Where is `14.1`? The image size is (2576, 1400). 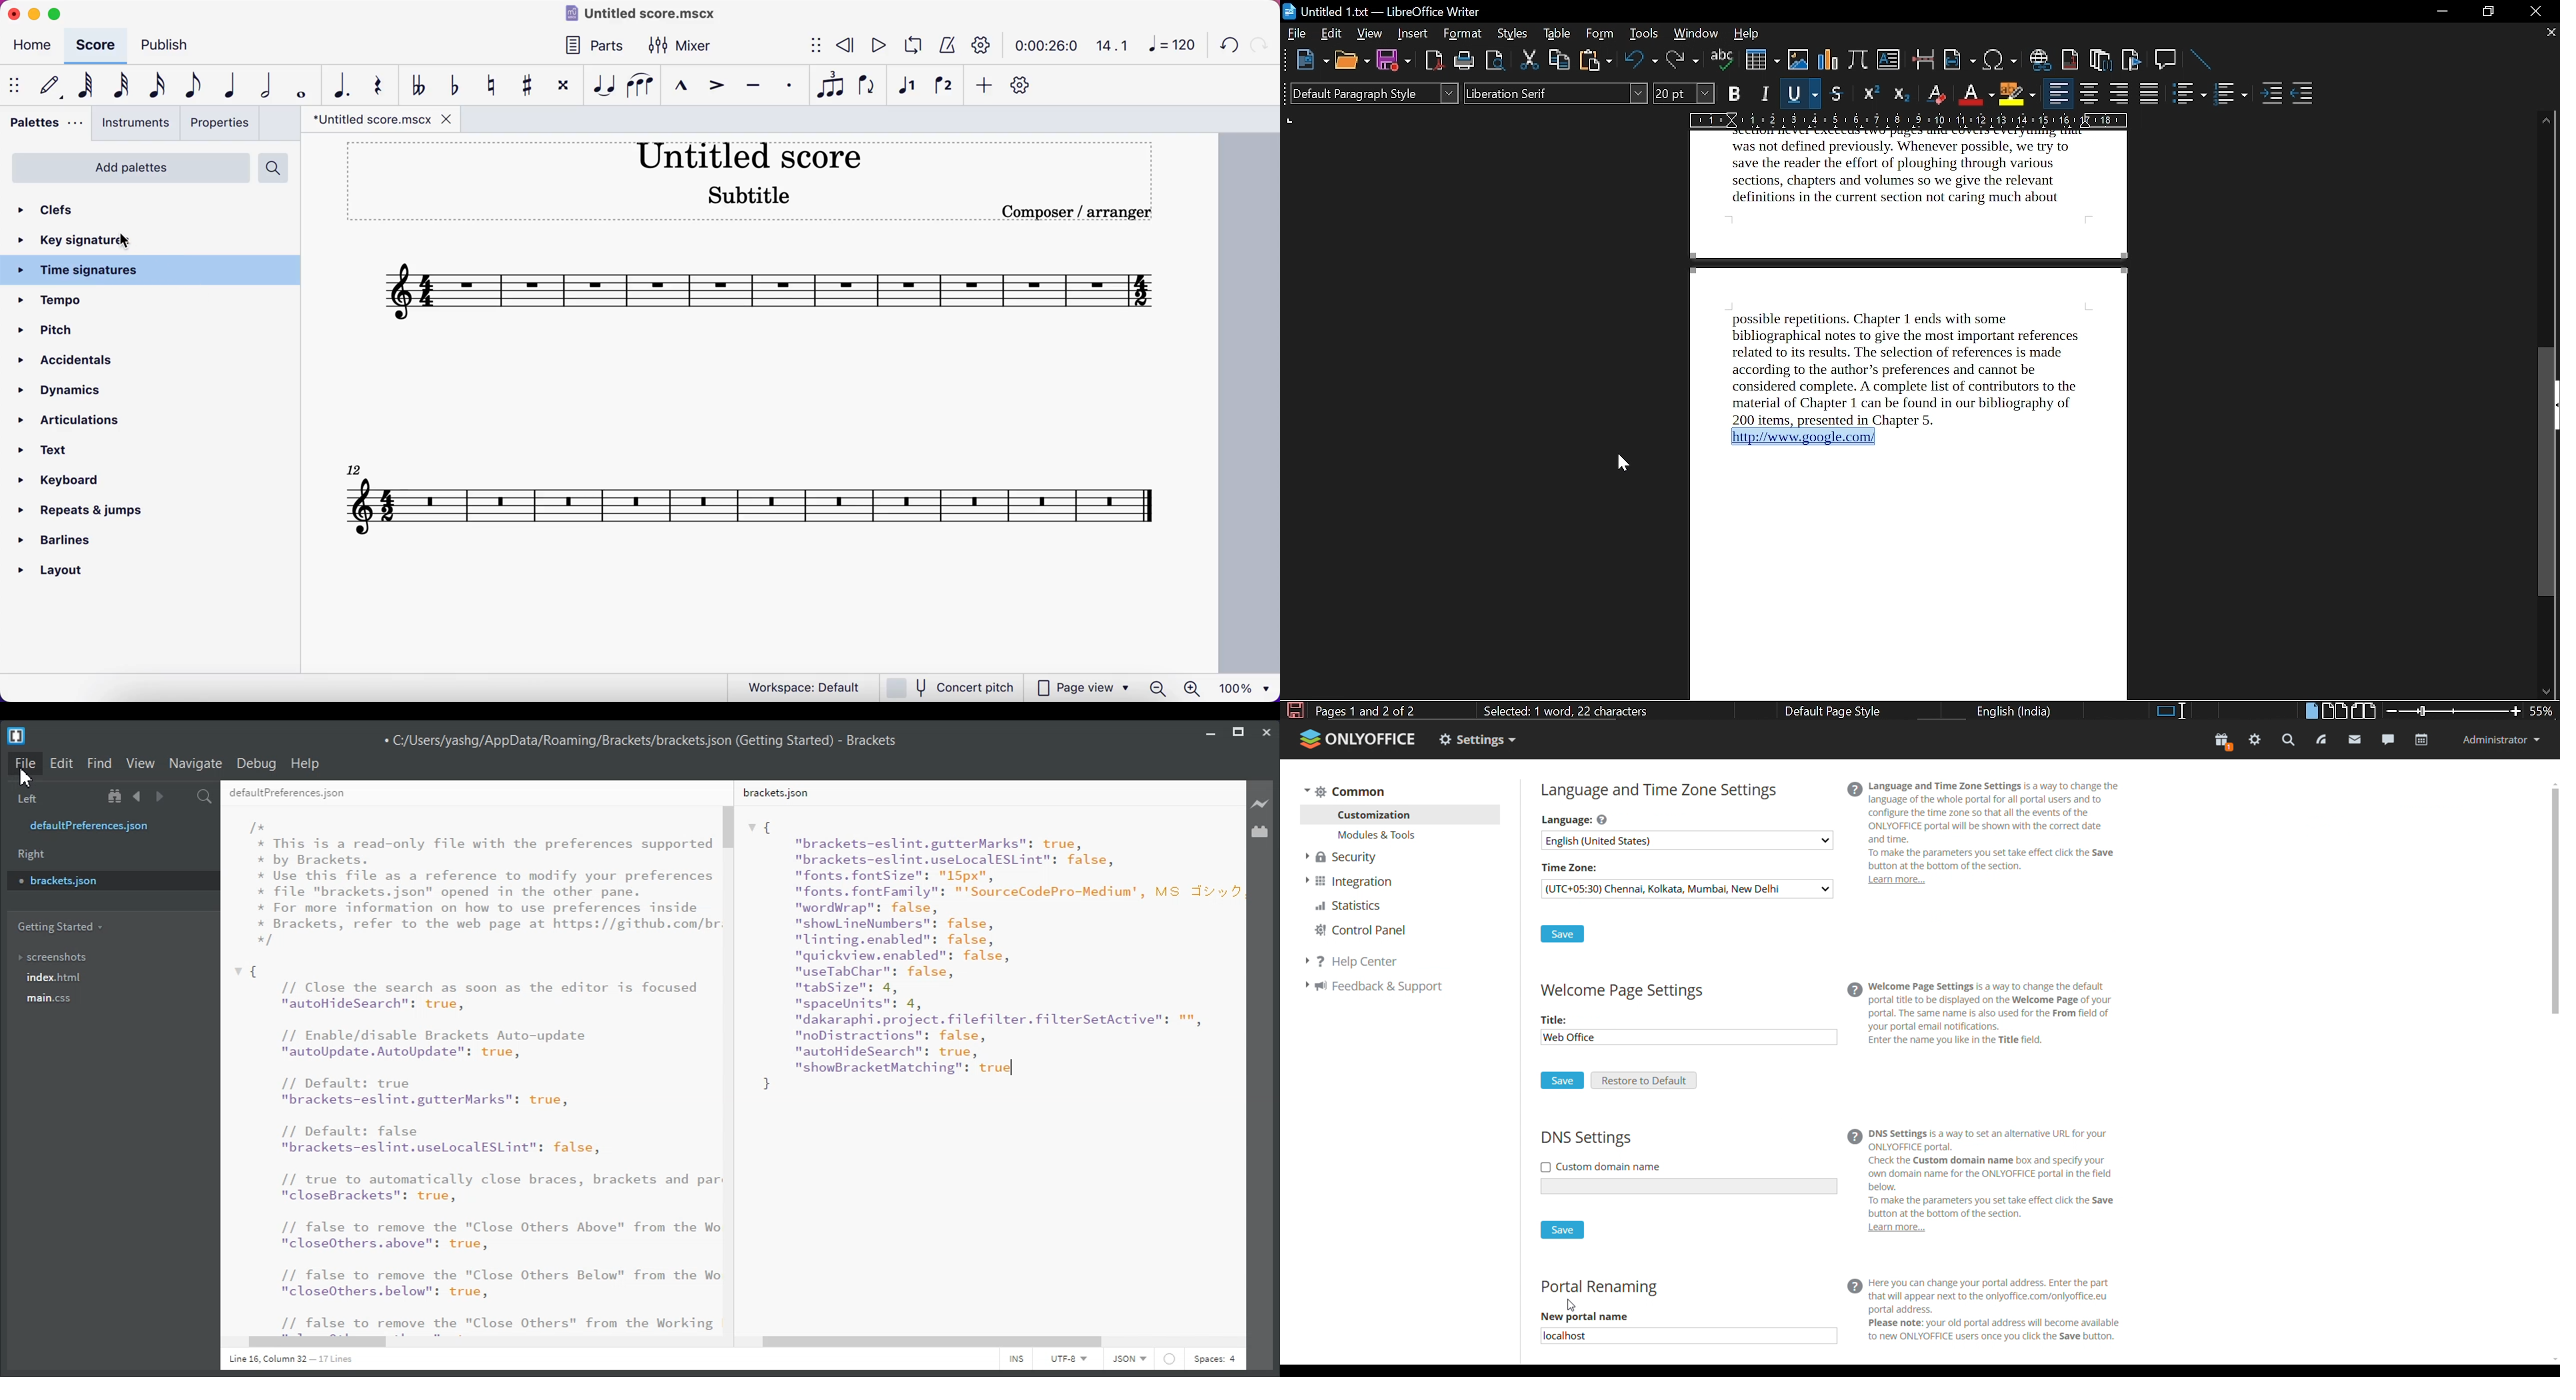 14.1 is located at coordinates (1112, 43).